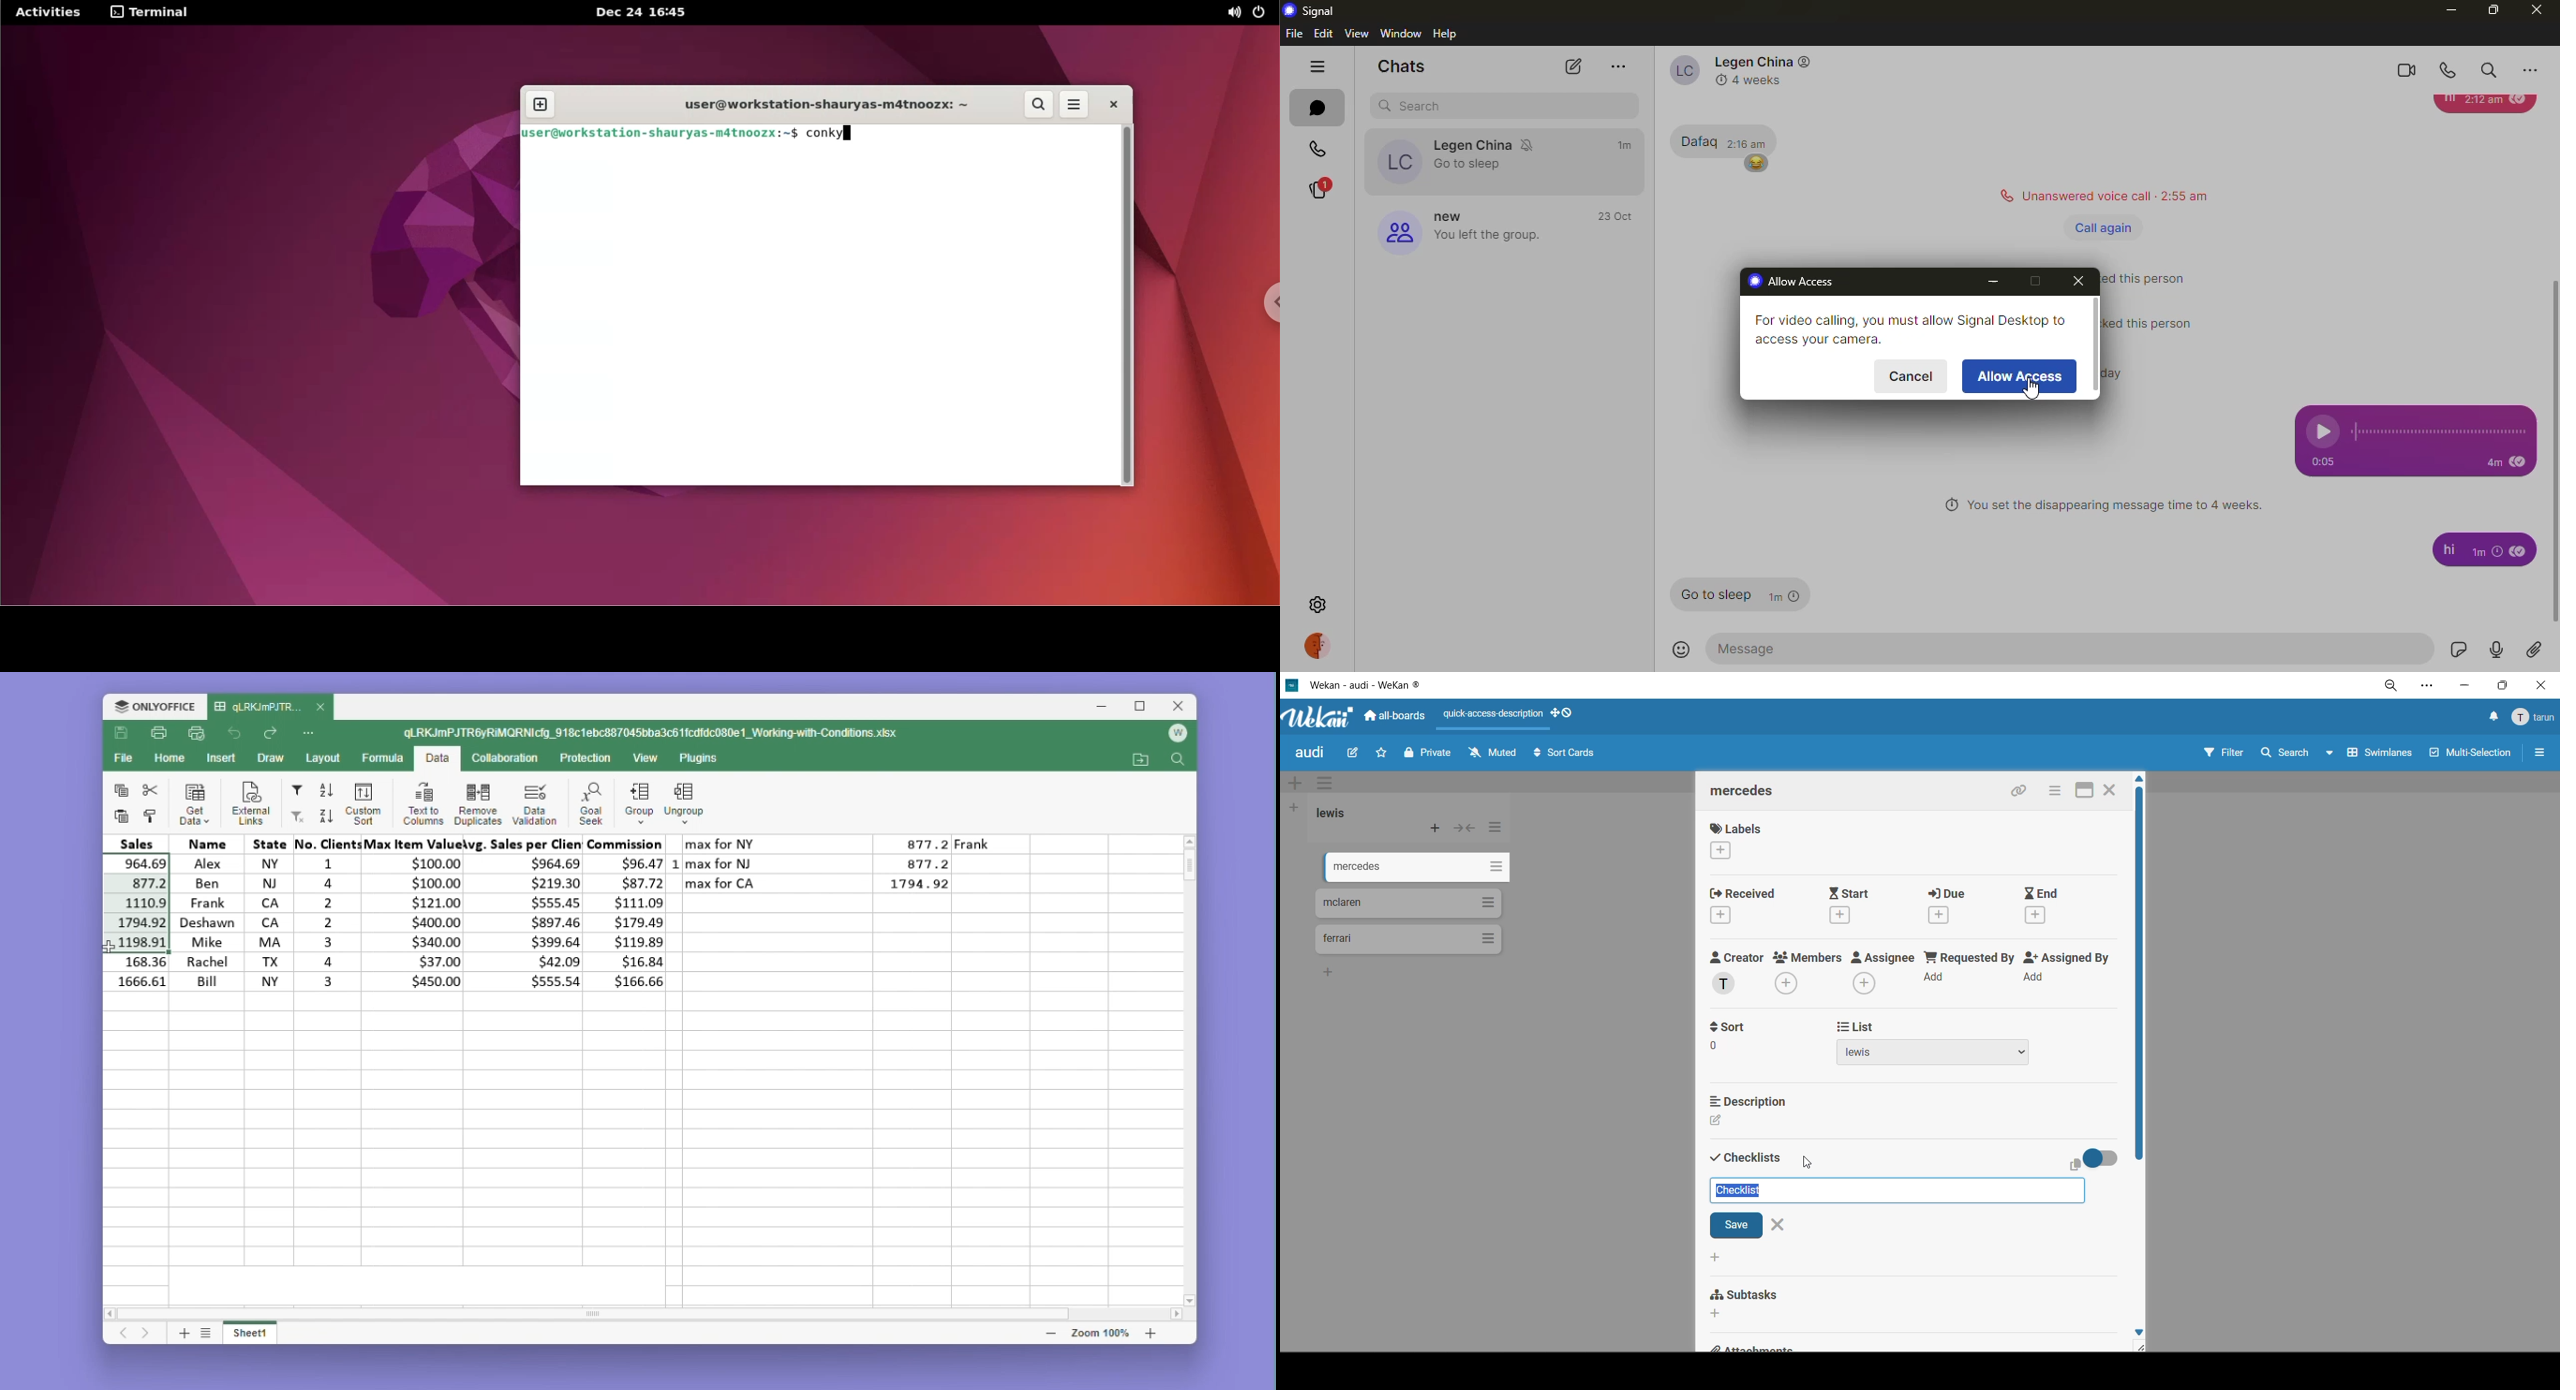 The image size is (2576, 1400). I want to click on Legan china, so click(1471, 145).